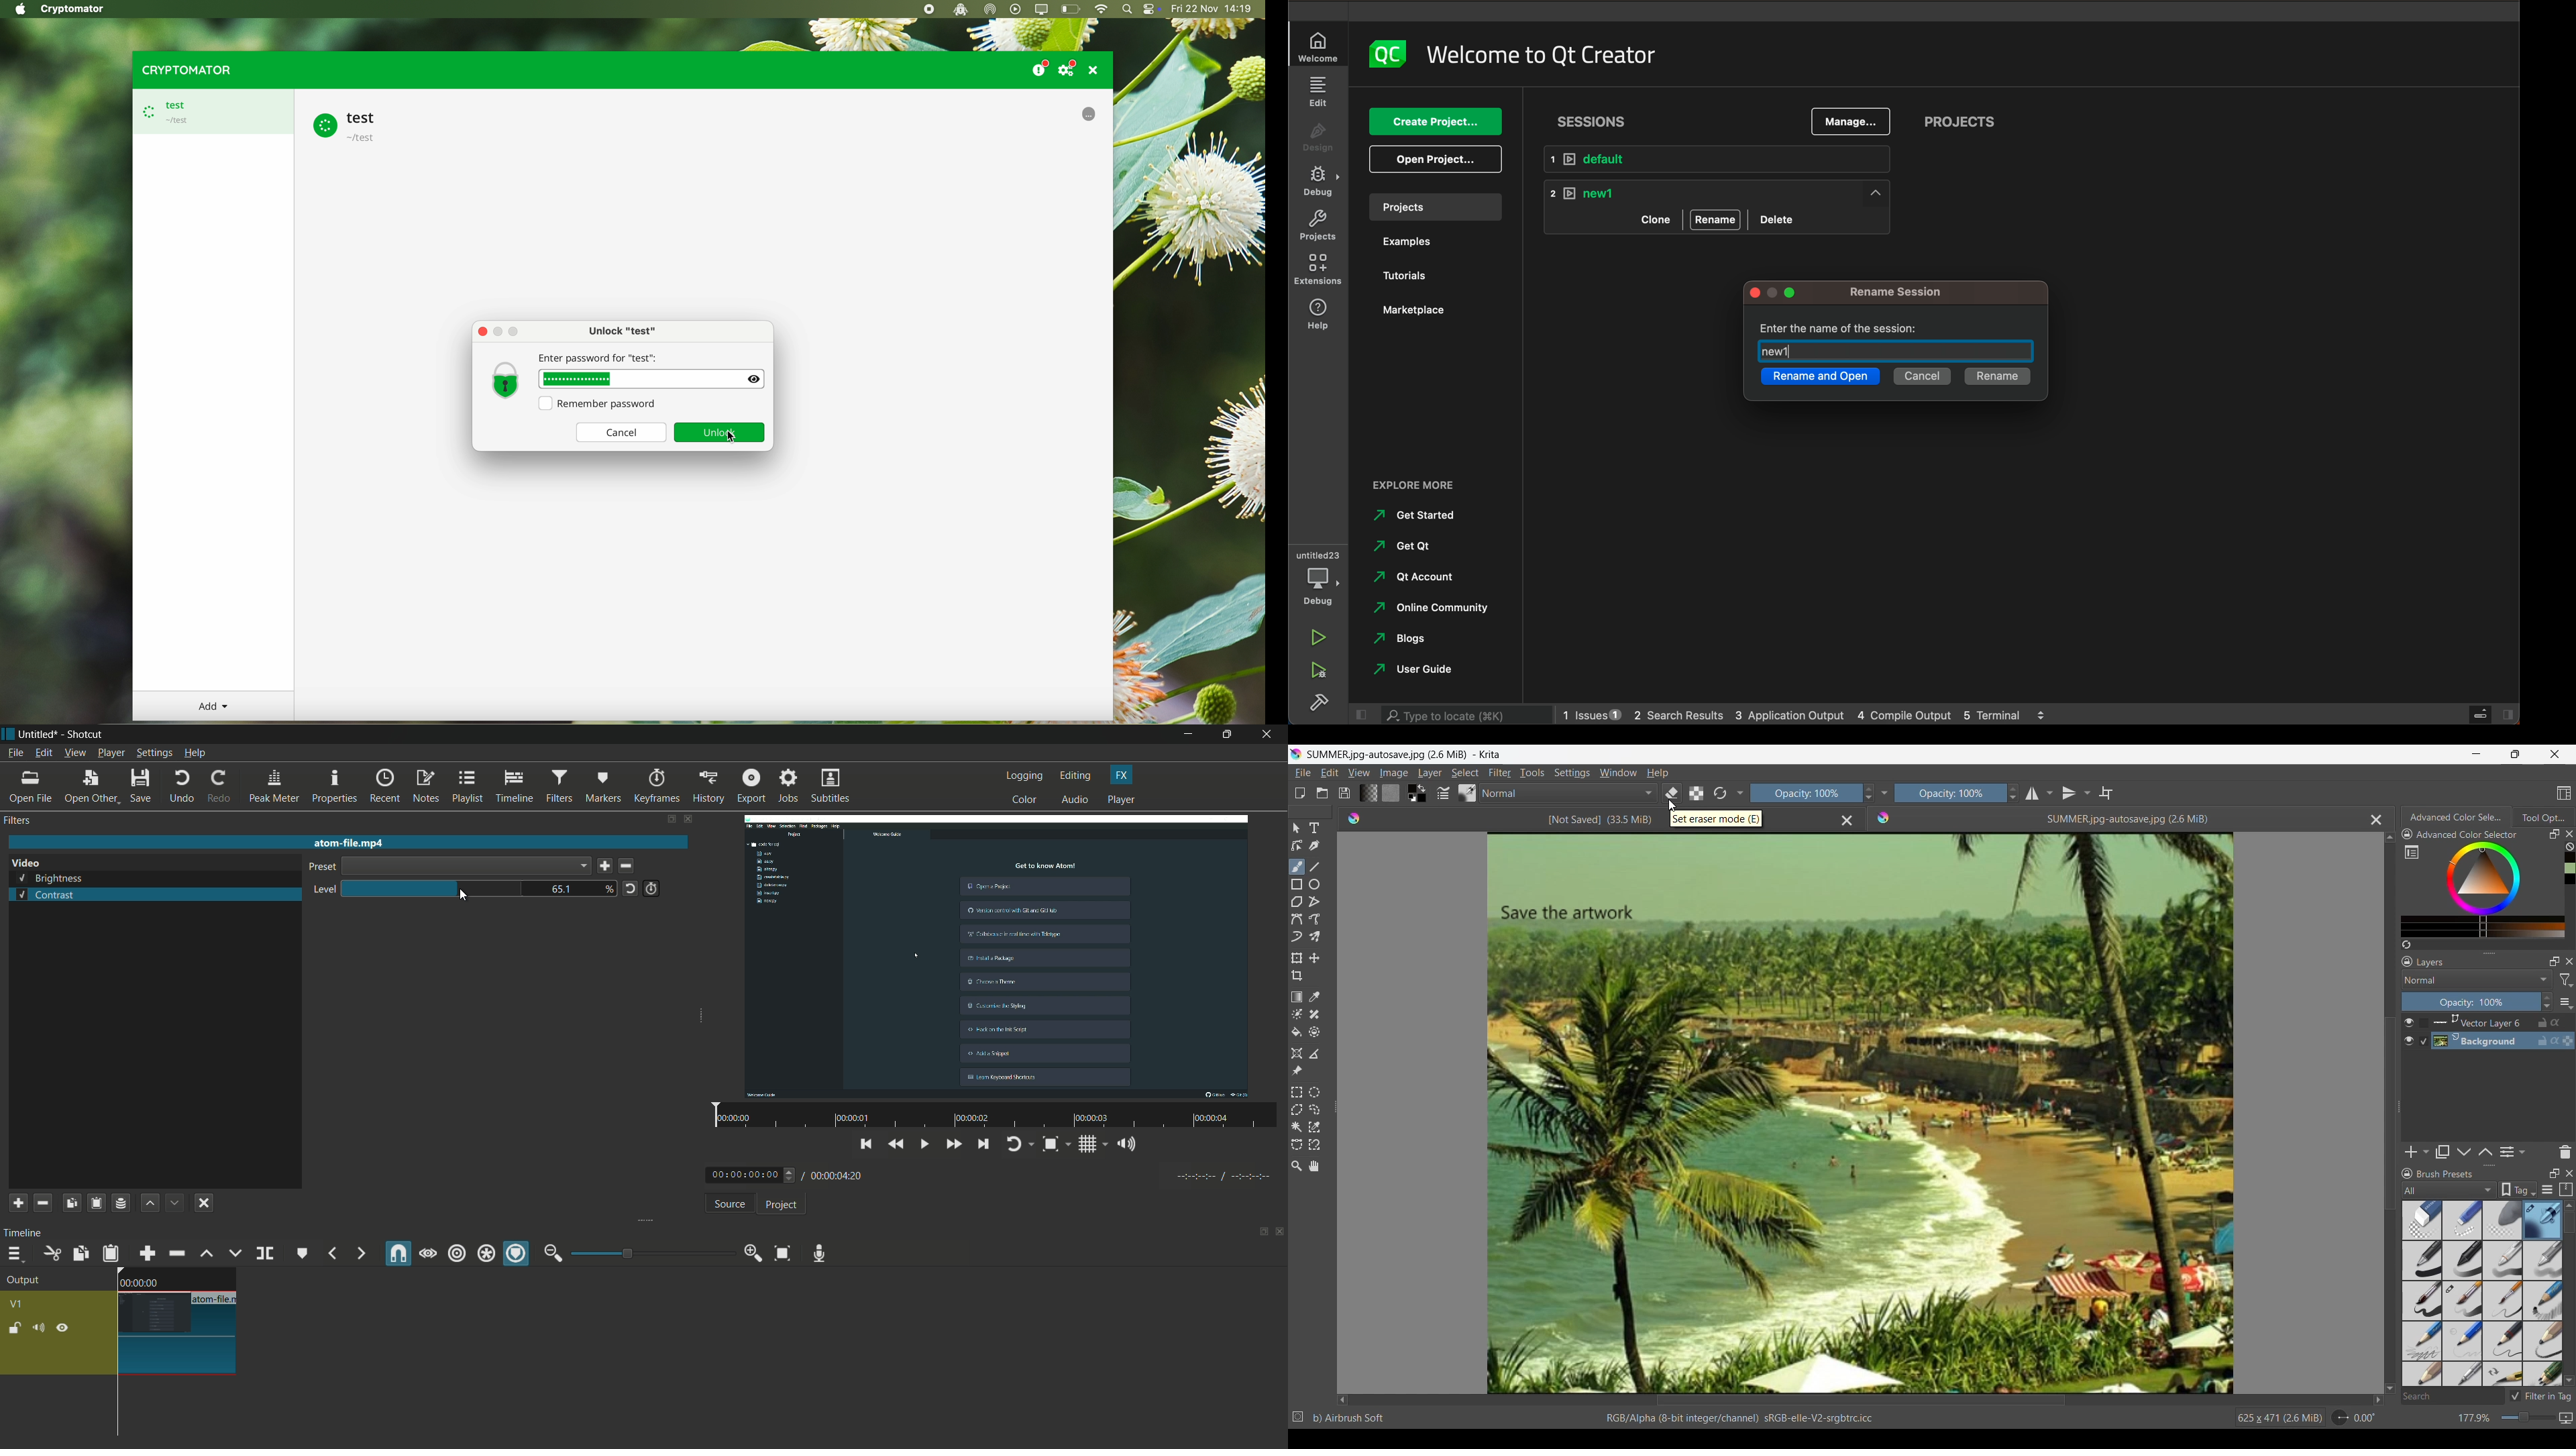 The width and height of the screenshot is (2576, 1456). What do you see at coordinates (604, 867) in the screenshot?
I see `save` at bounding box center [604, 867].